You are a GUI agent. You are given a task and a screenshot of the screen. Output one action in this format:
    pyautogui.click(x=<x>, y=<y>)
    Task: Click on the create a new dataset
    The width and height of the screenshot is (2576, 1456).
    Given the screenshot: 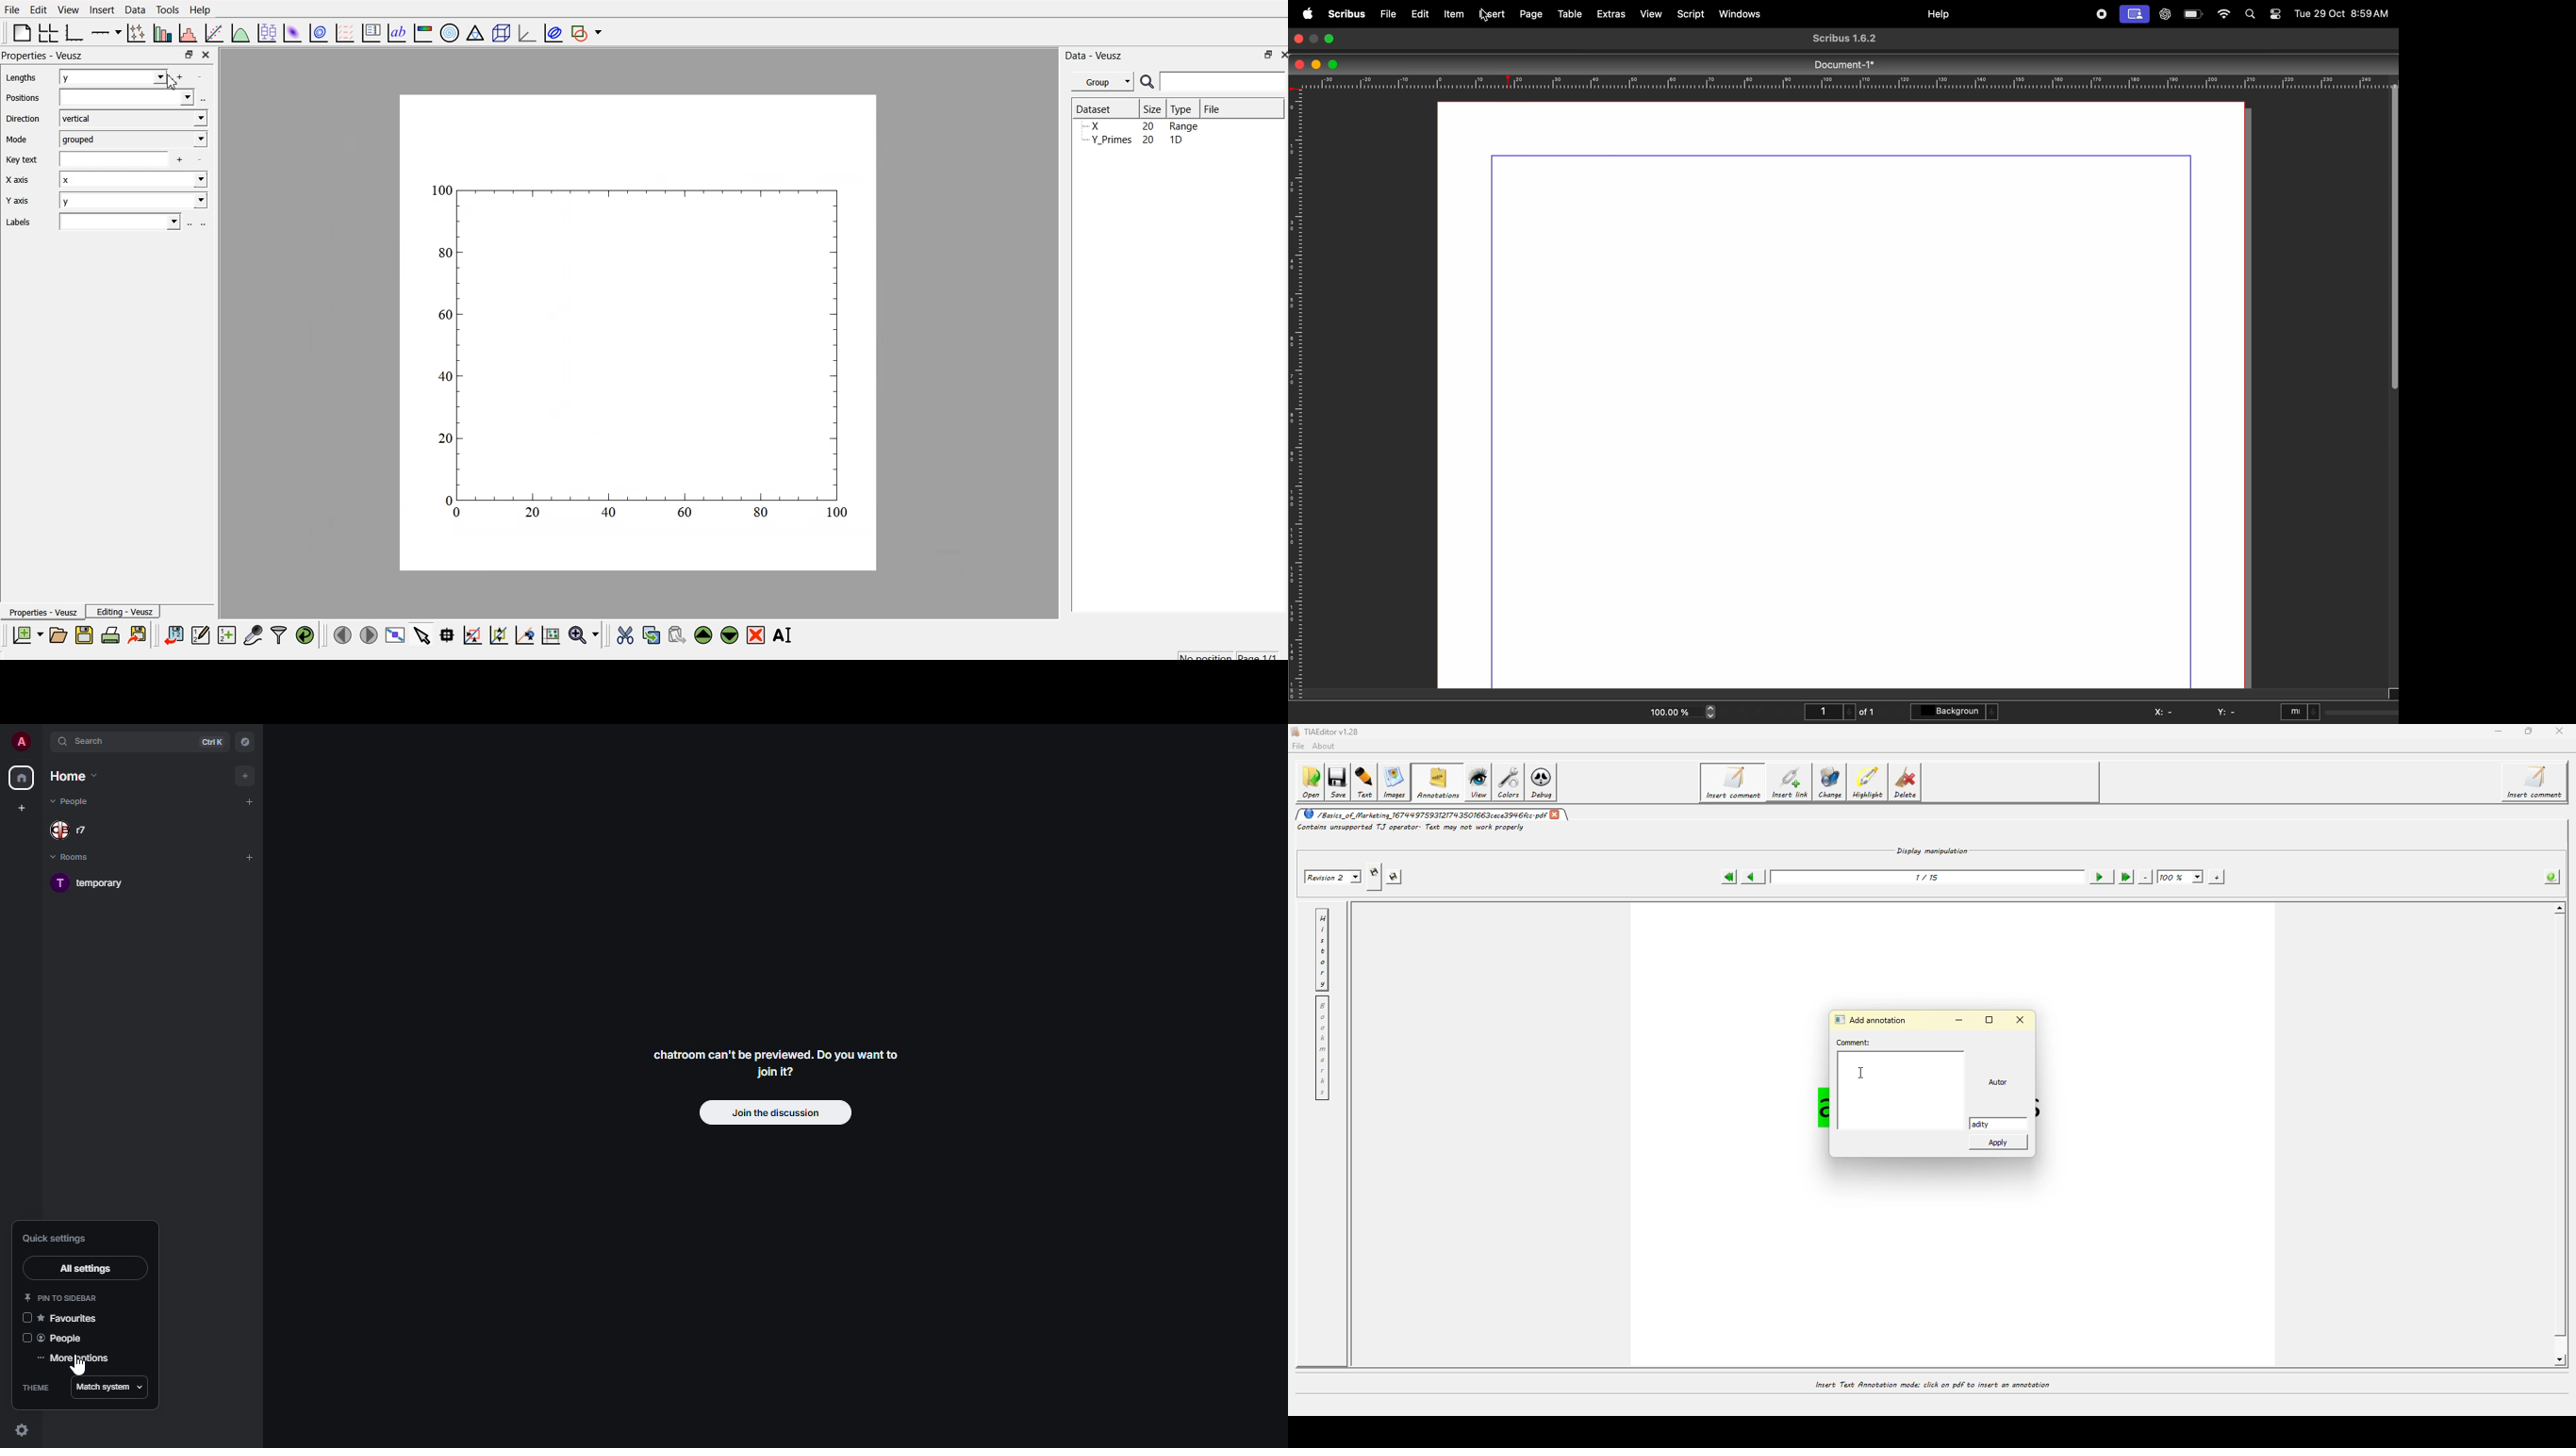 What is the action you would take?
    pyautogui.click(x=227, y=637)
    